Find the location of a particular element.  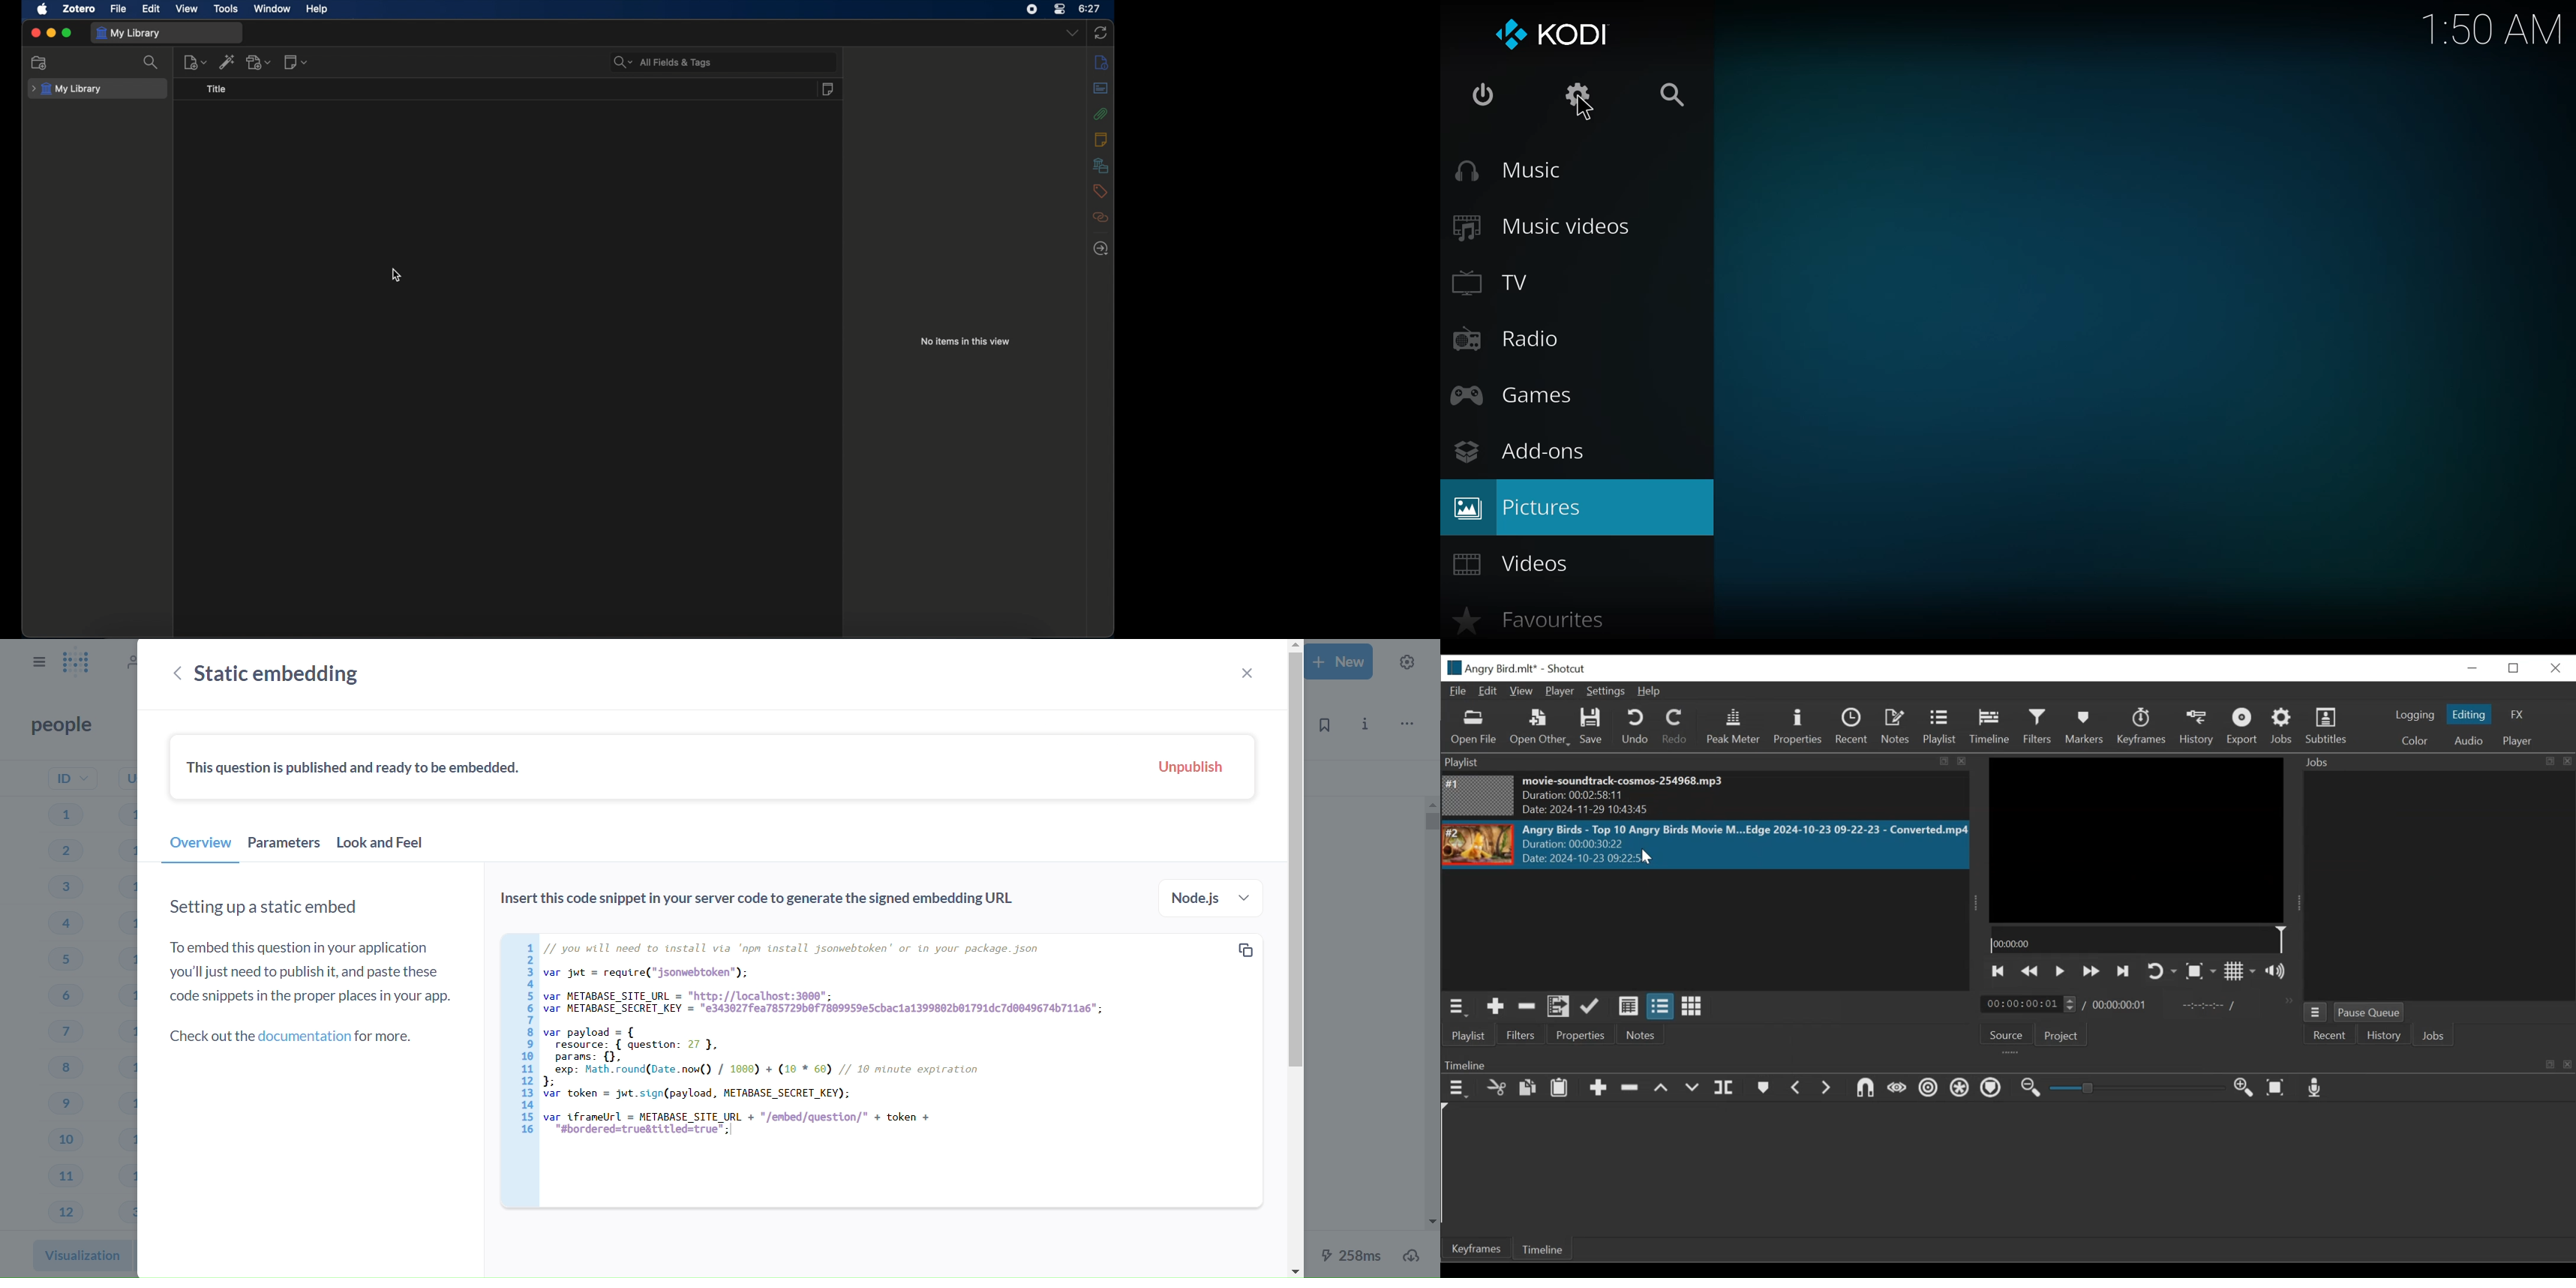

File is located at coordinates (1459, 690).